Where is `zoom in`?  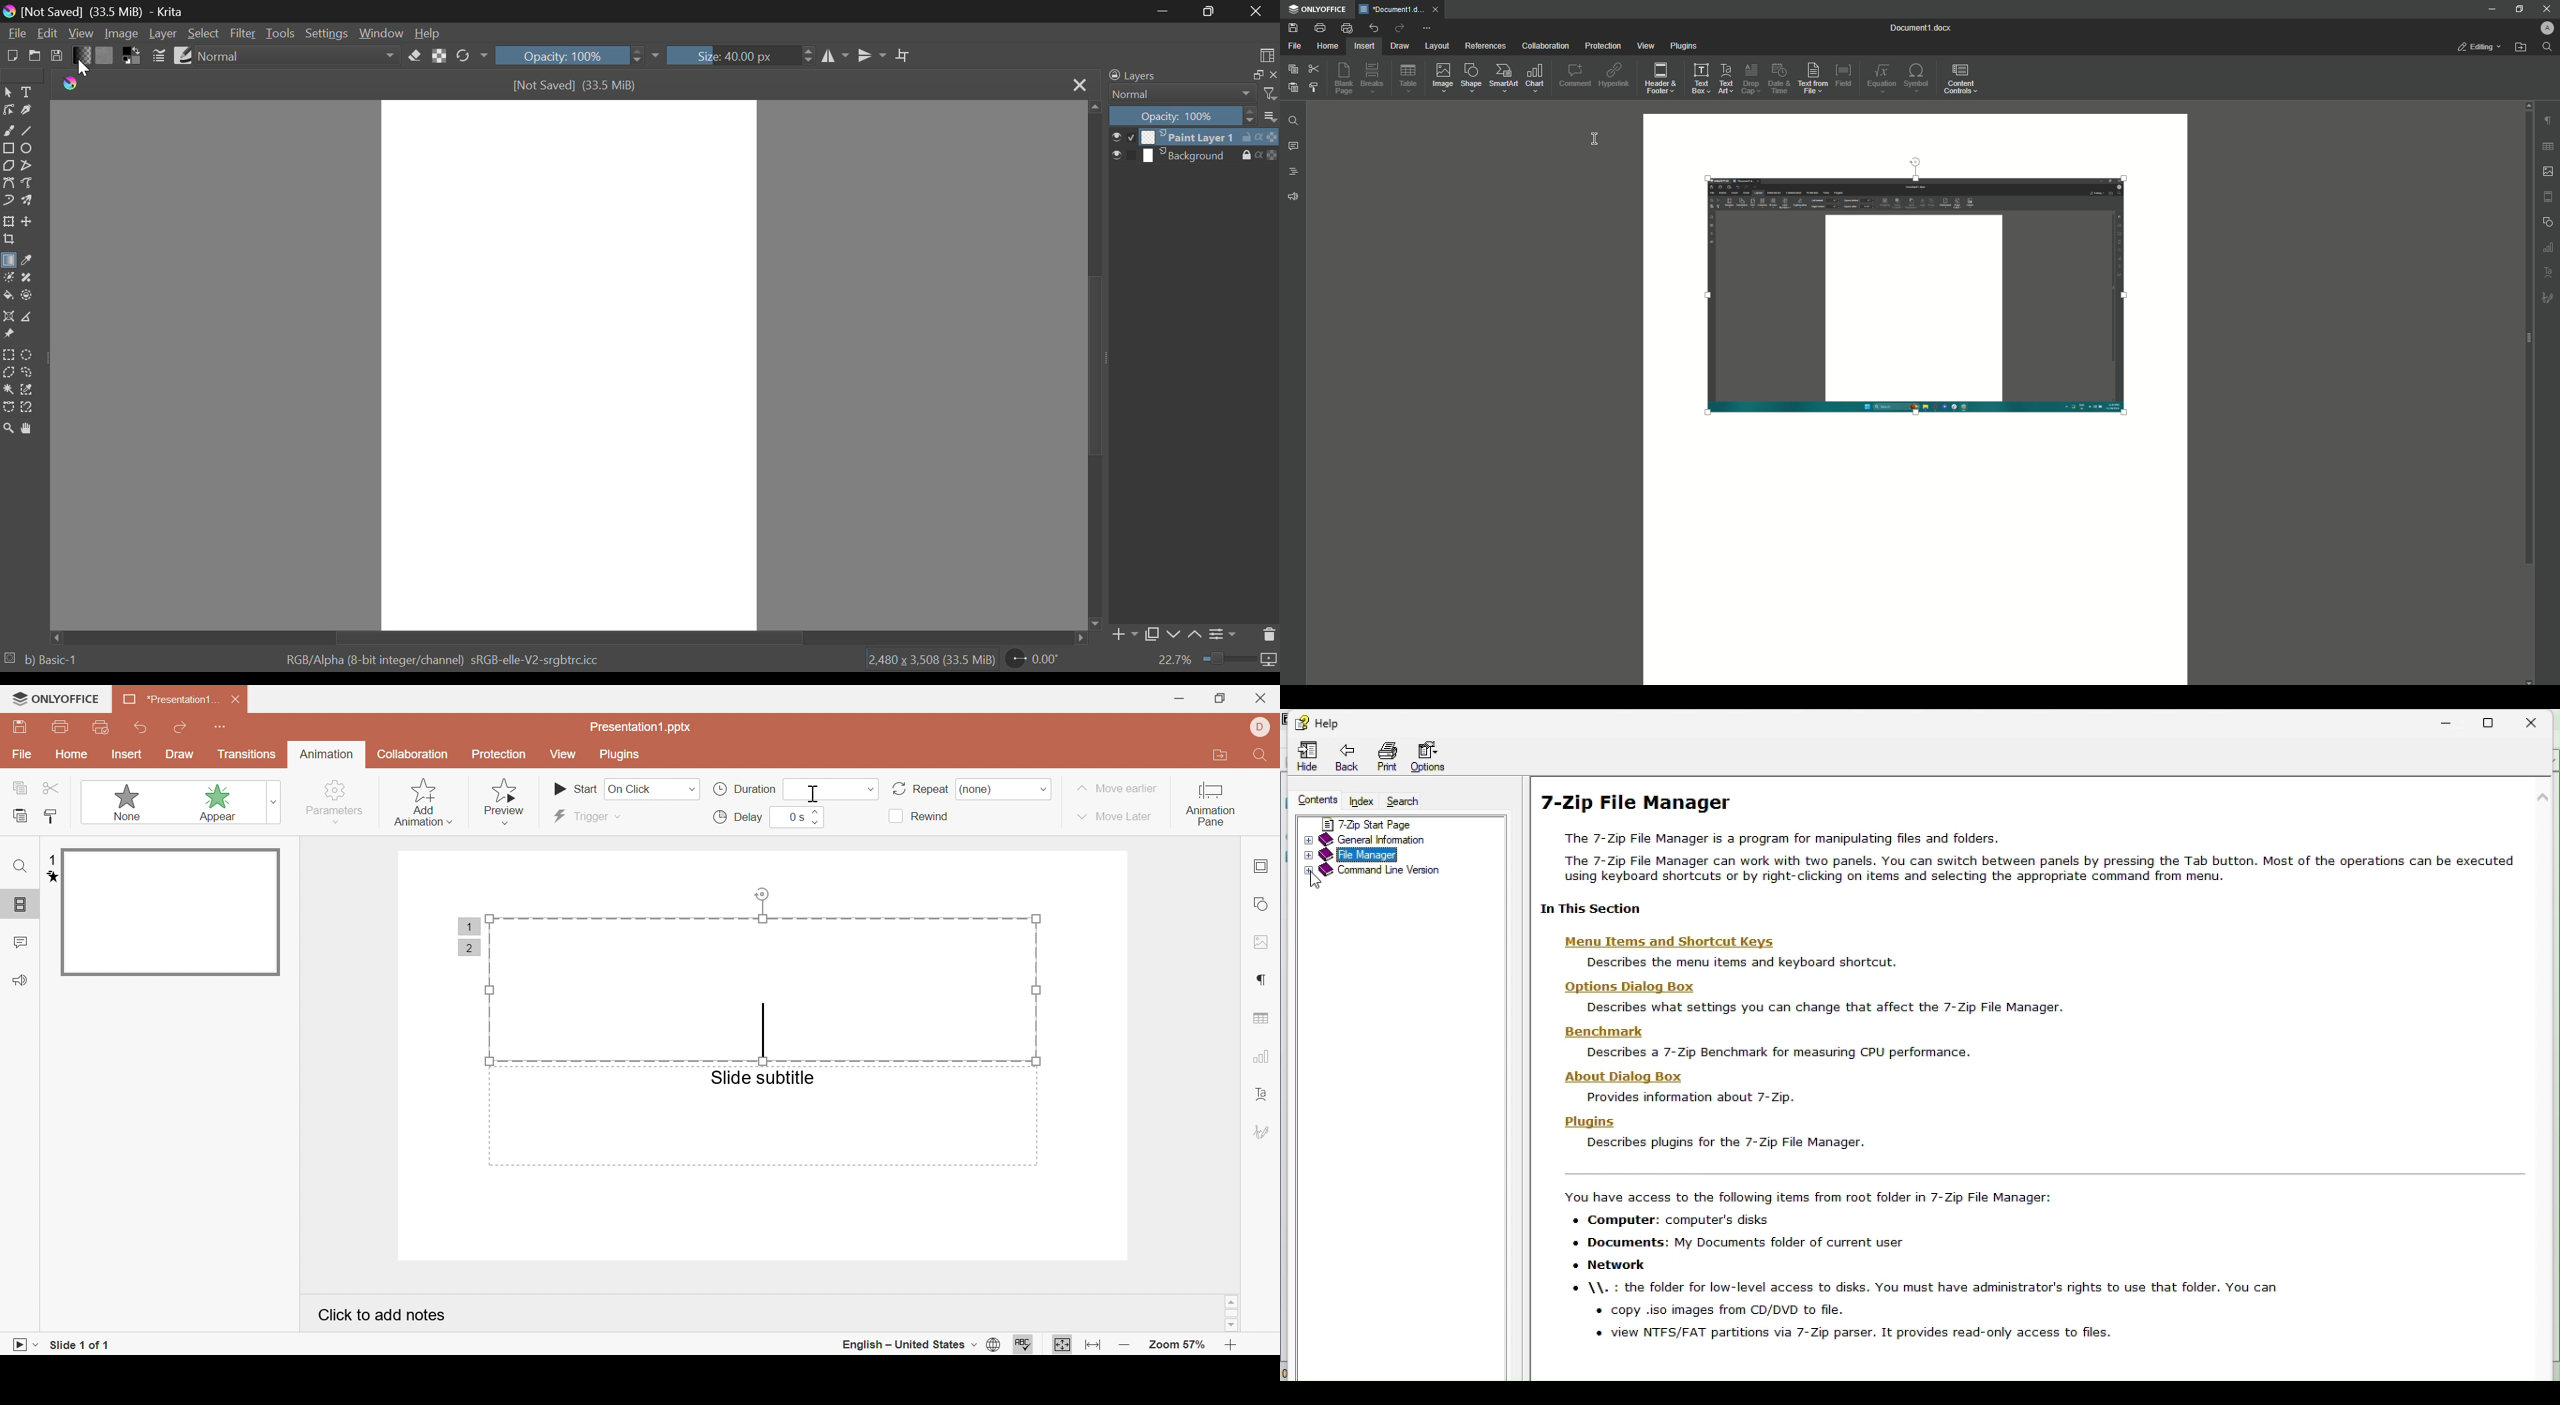 zoom in is located at coordinates (1233, 1346).